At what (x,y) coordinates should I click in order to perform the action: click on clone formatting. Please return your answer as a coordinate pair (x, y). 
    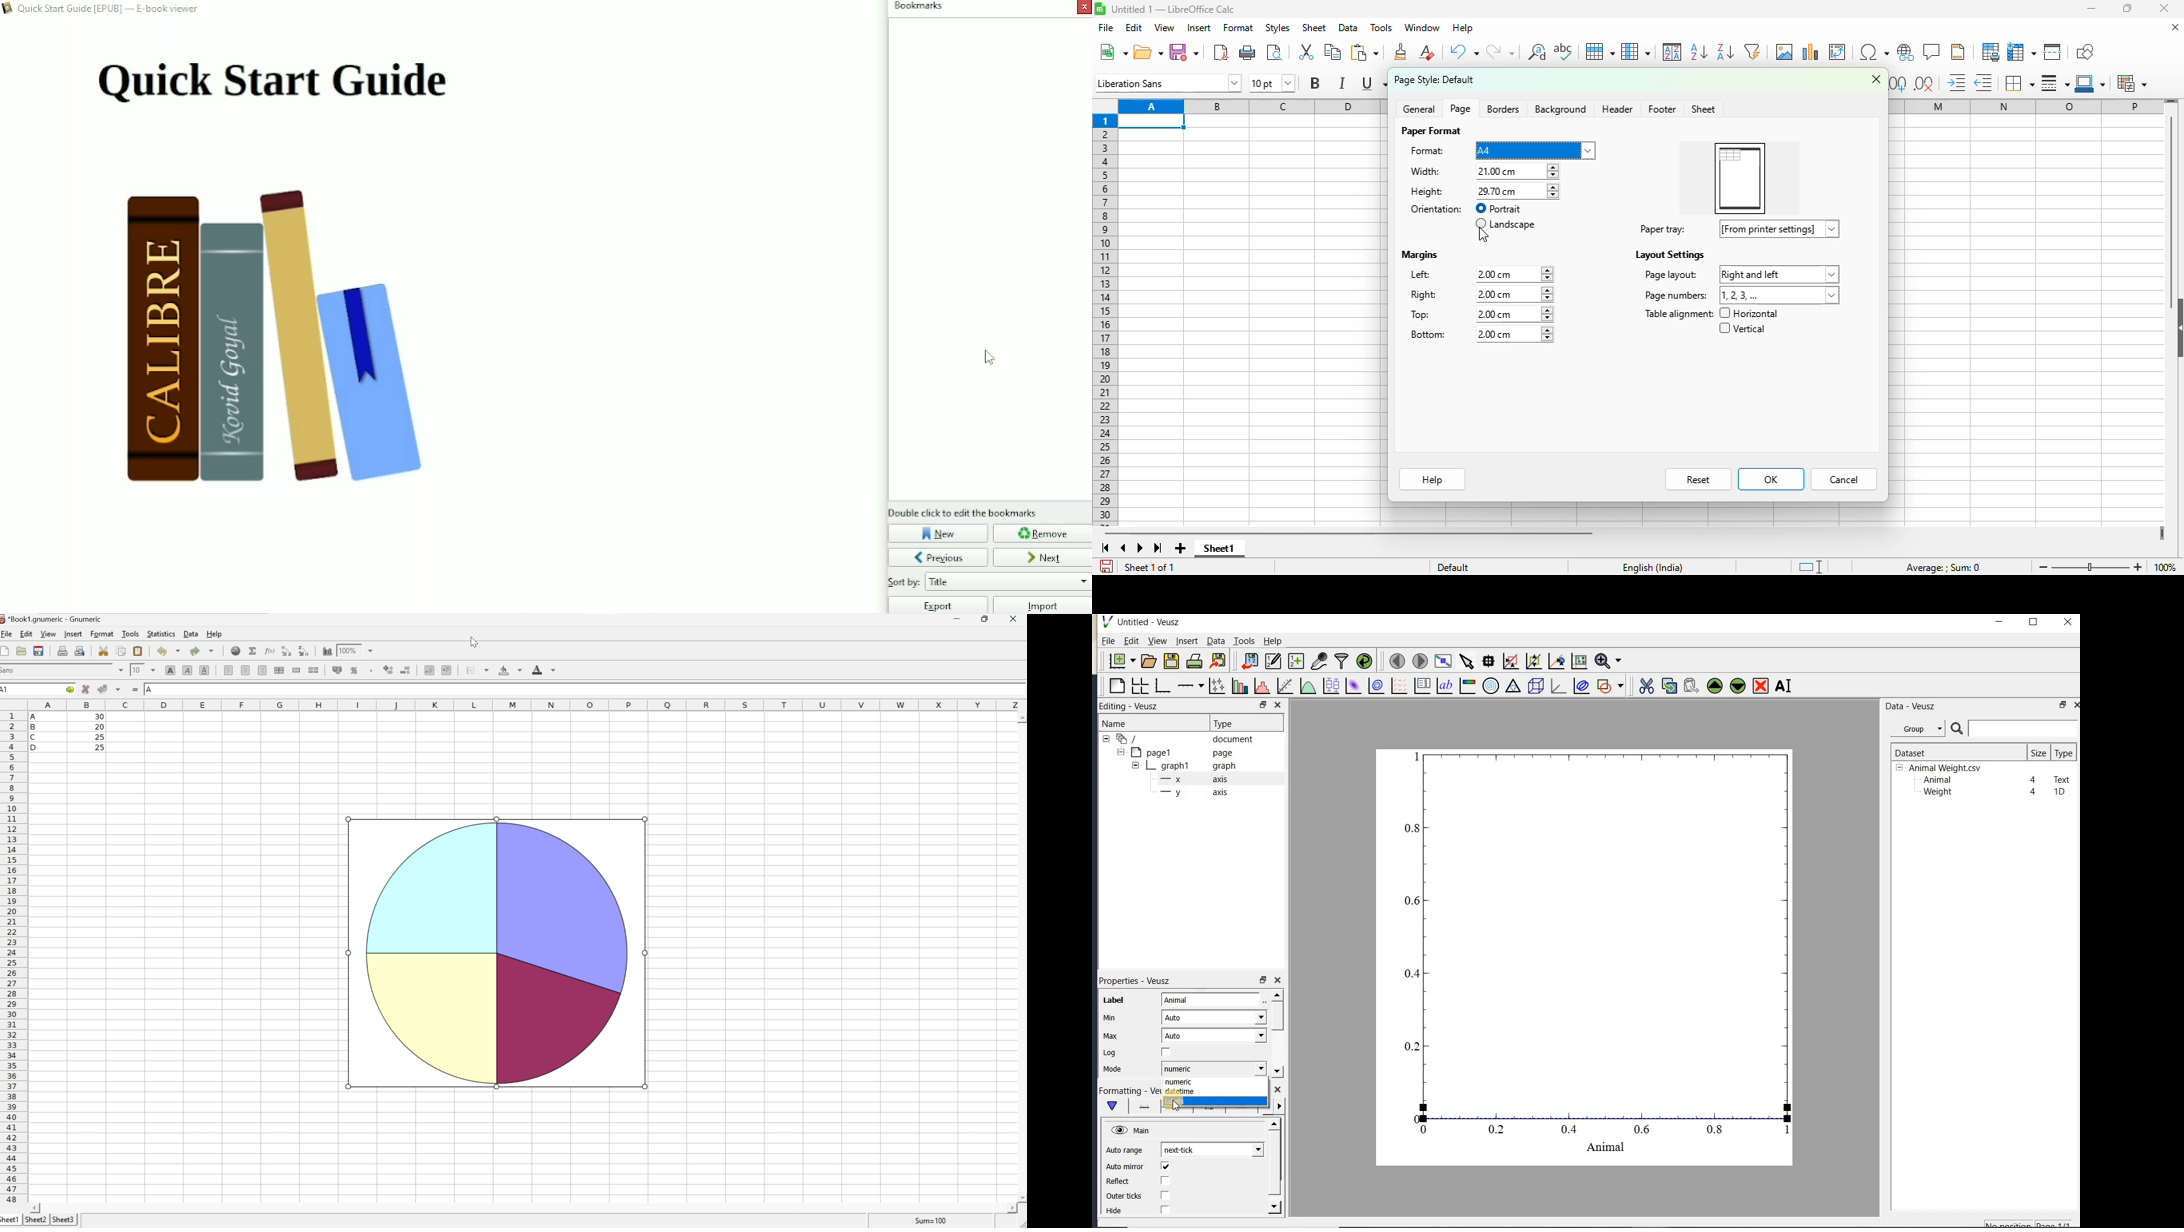
    Looking at the image, I should click on (1401, 52).